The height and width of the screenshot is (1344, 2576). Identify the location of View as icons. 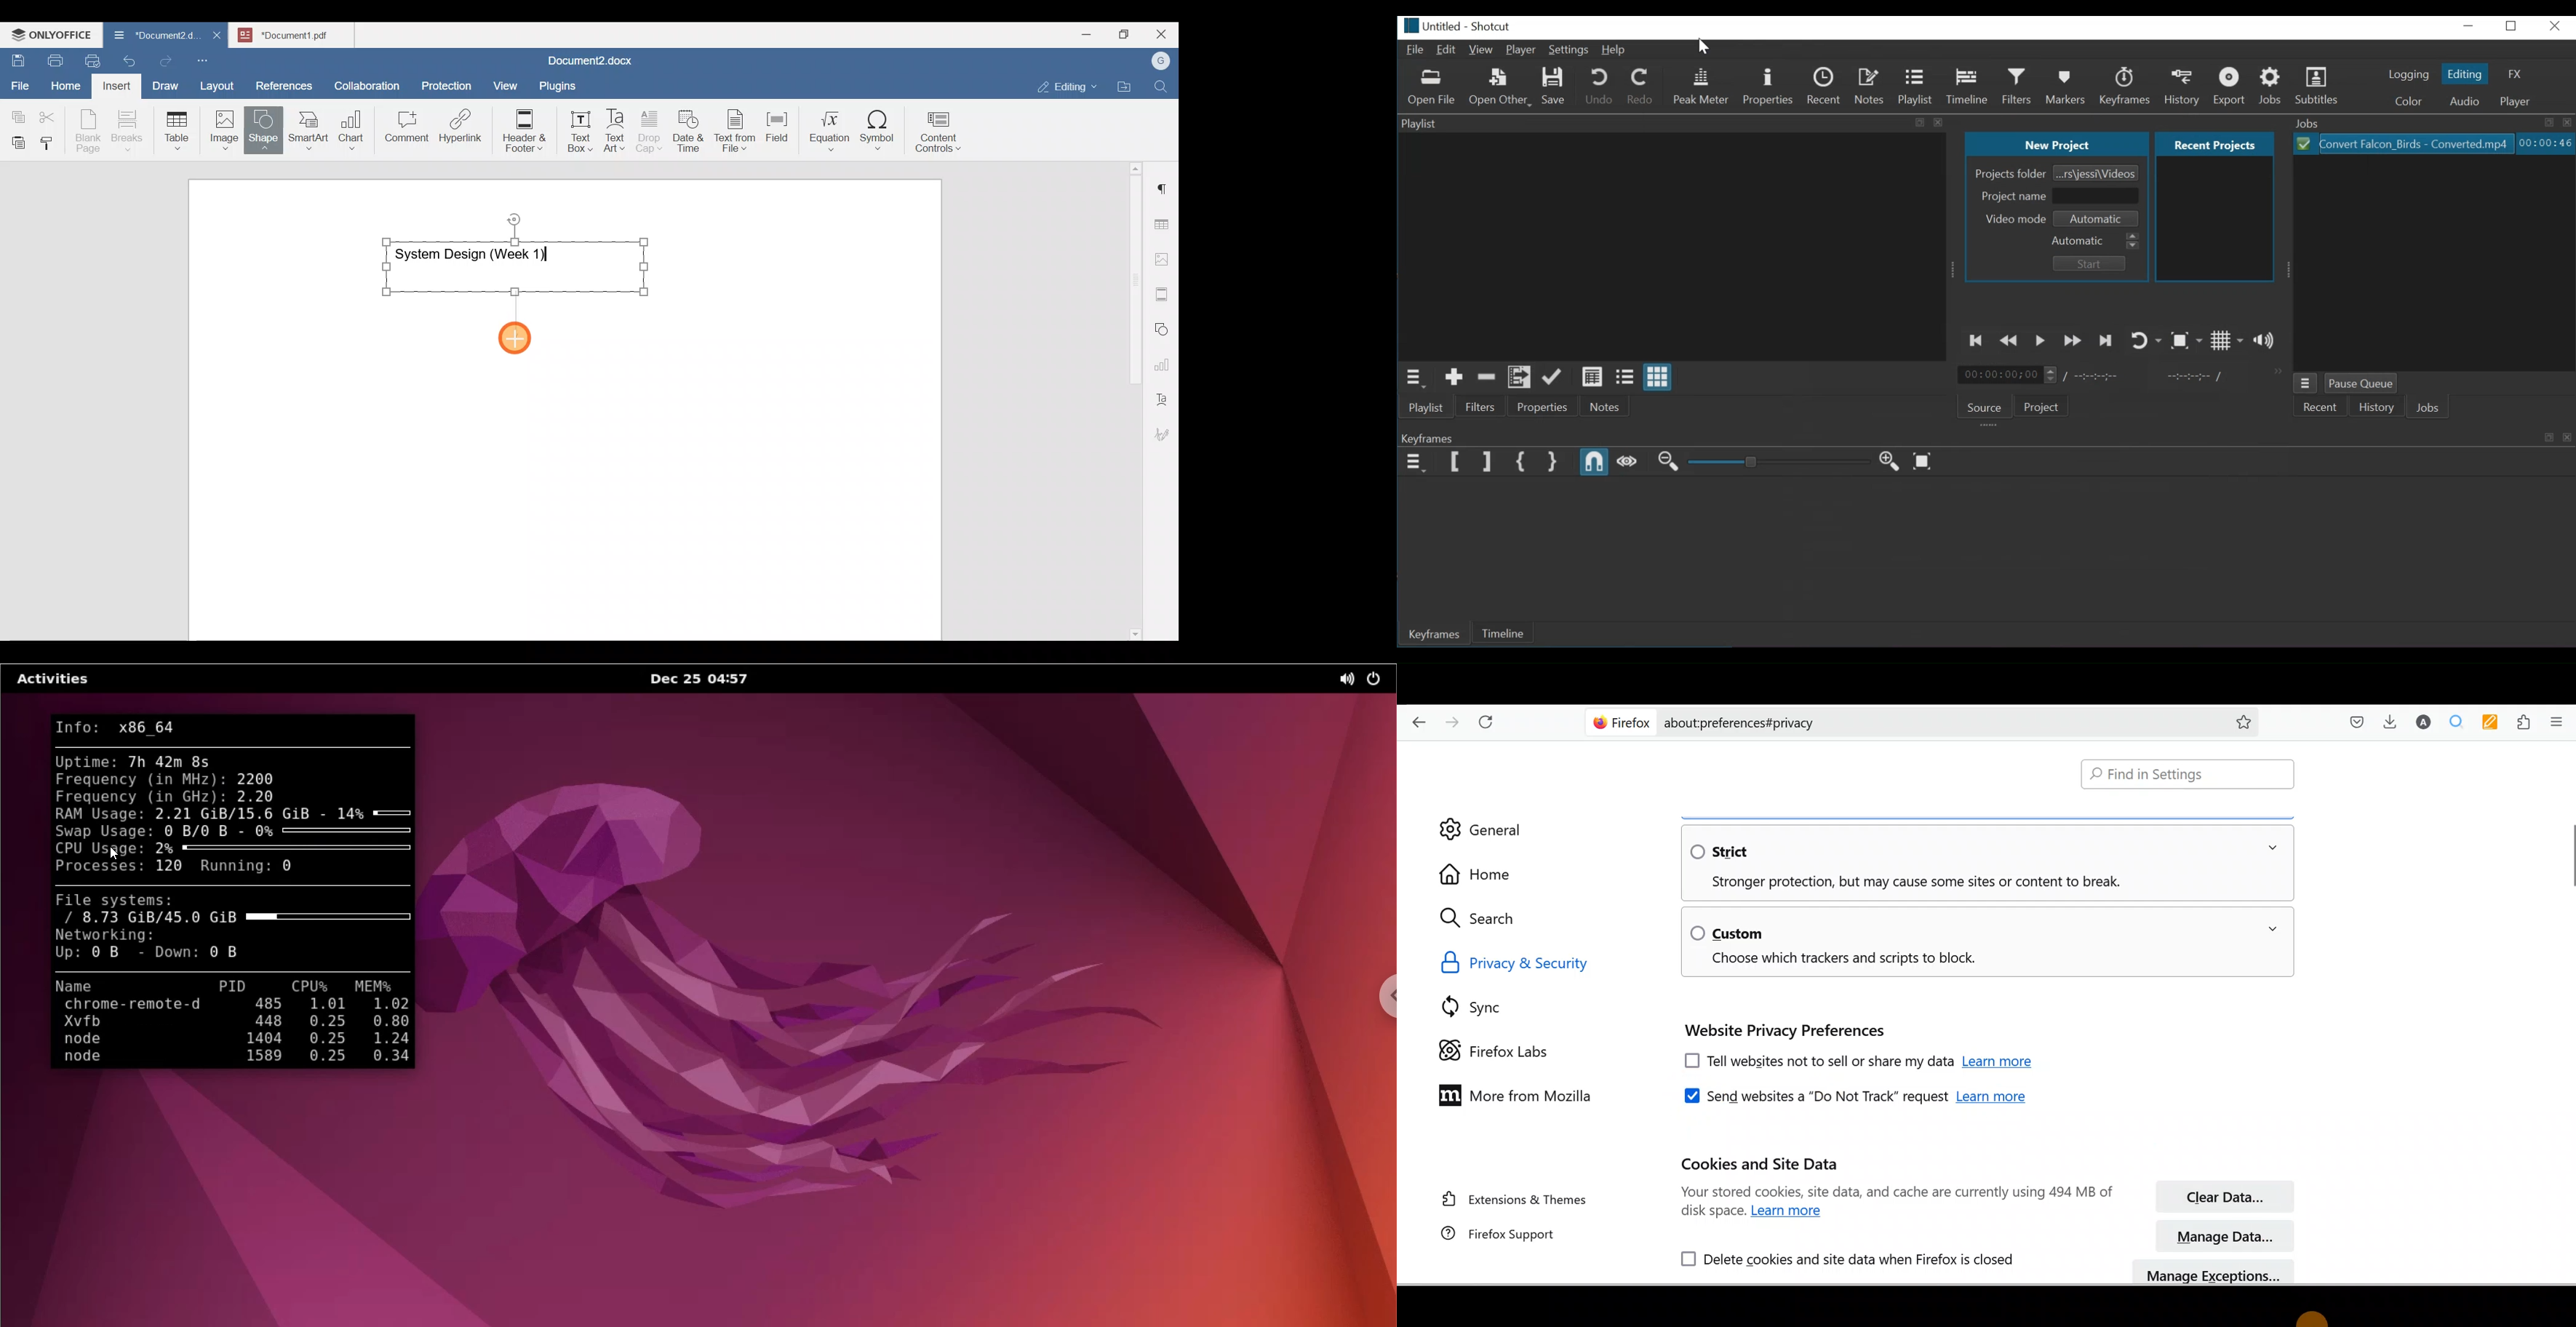
(1658, 377).